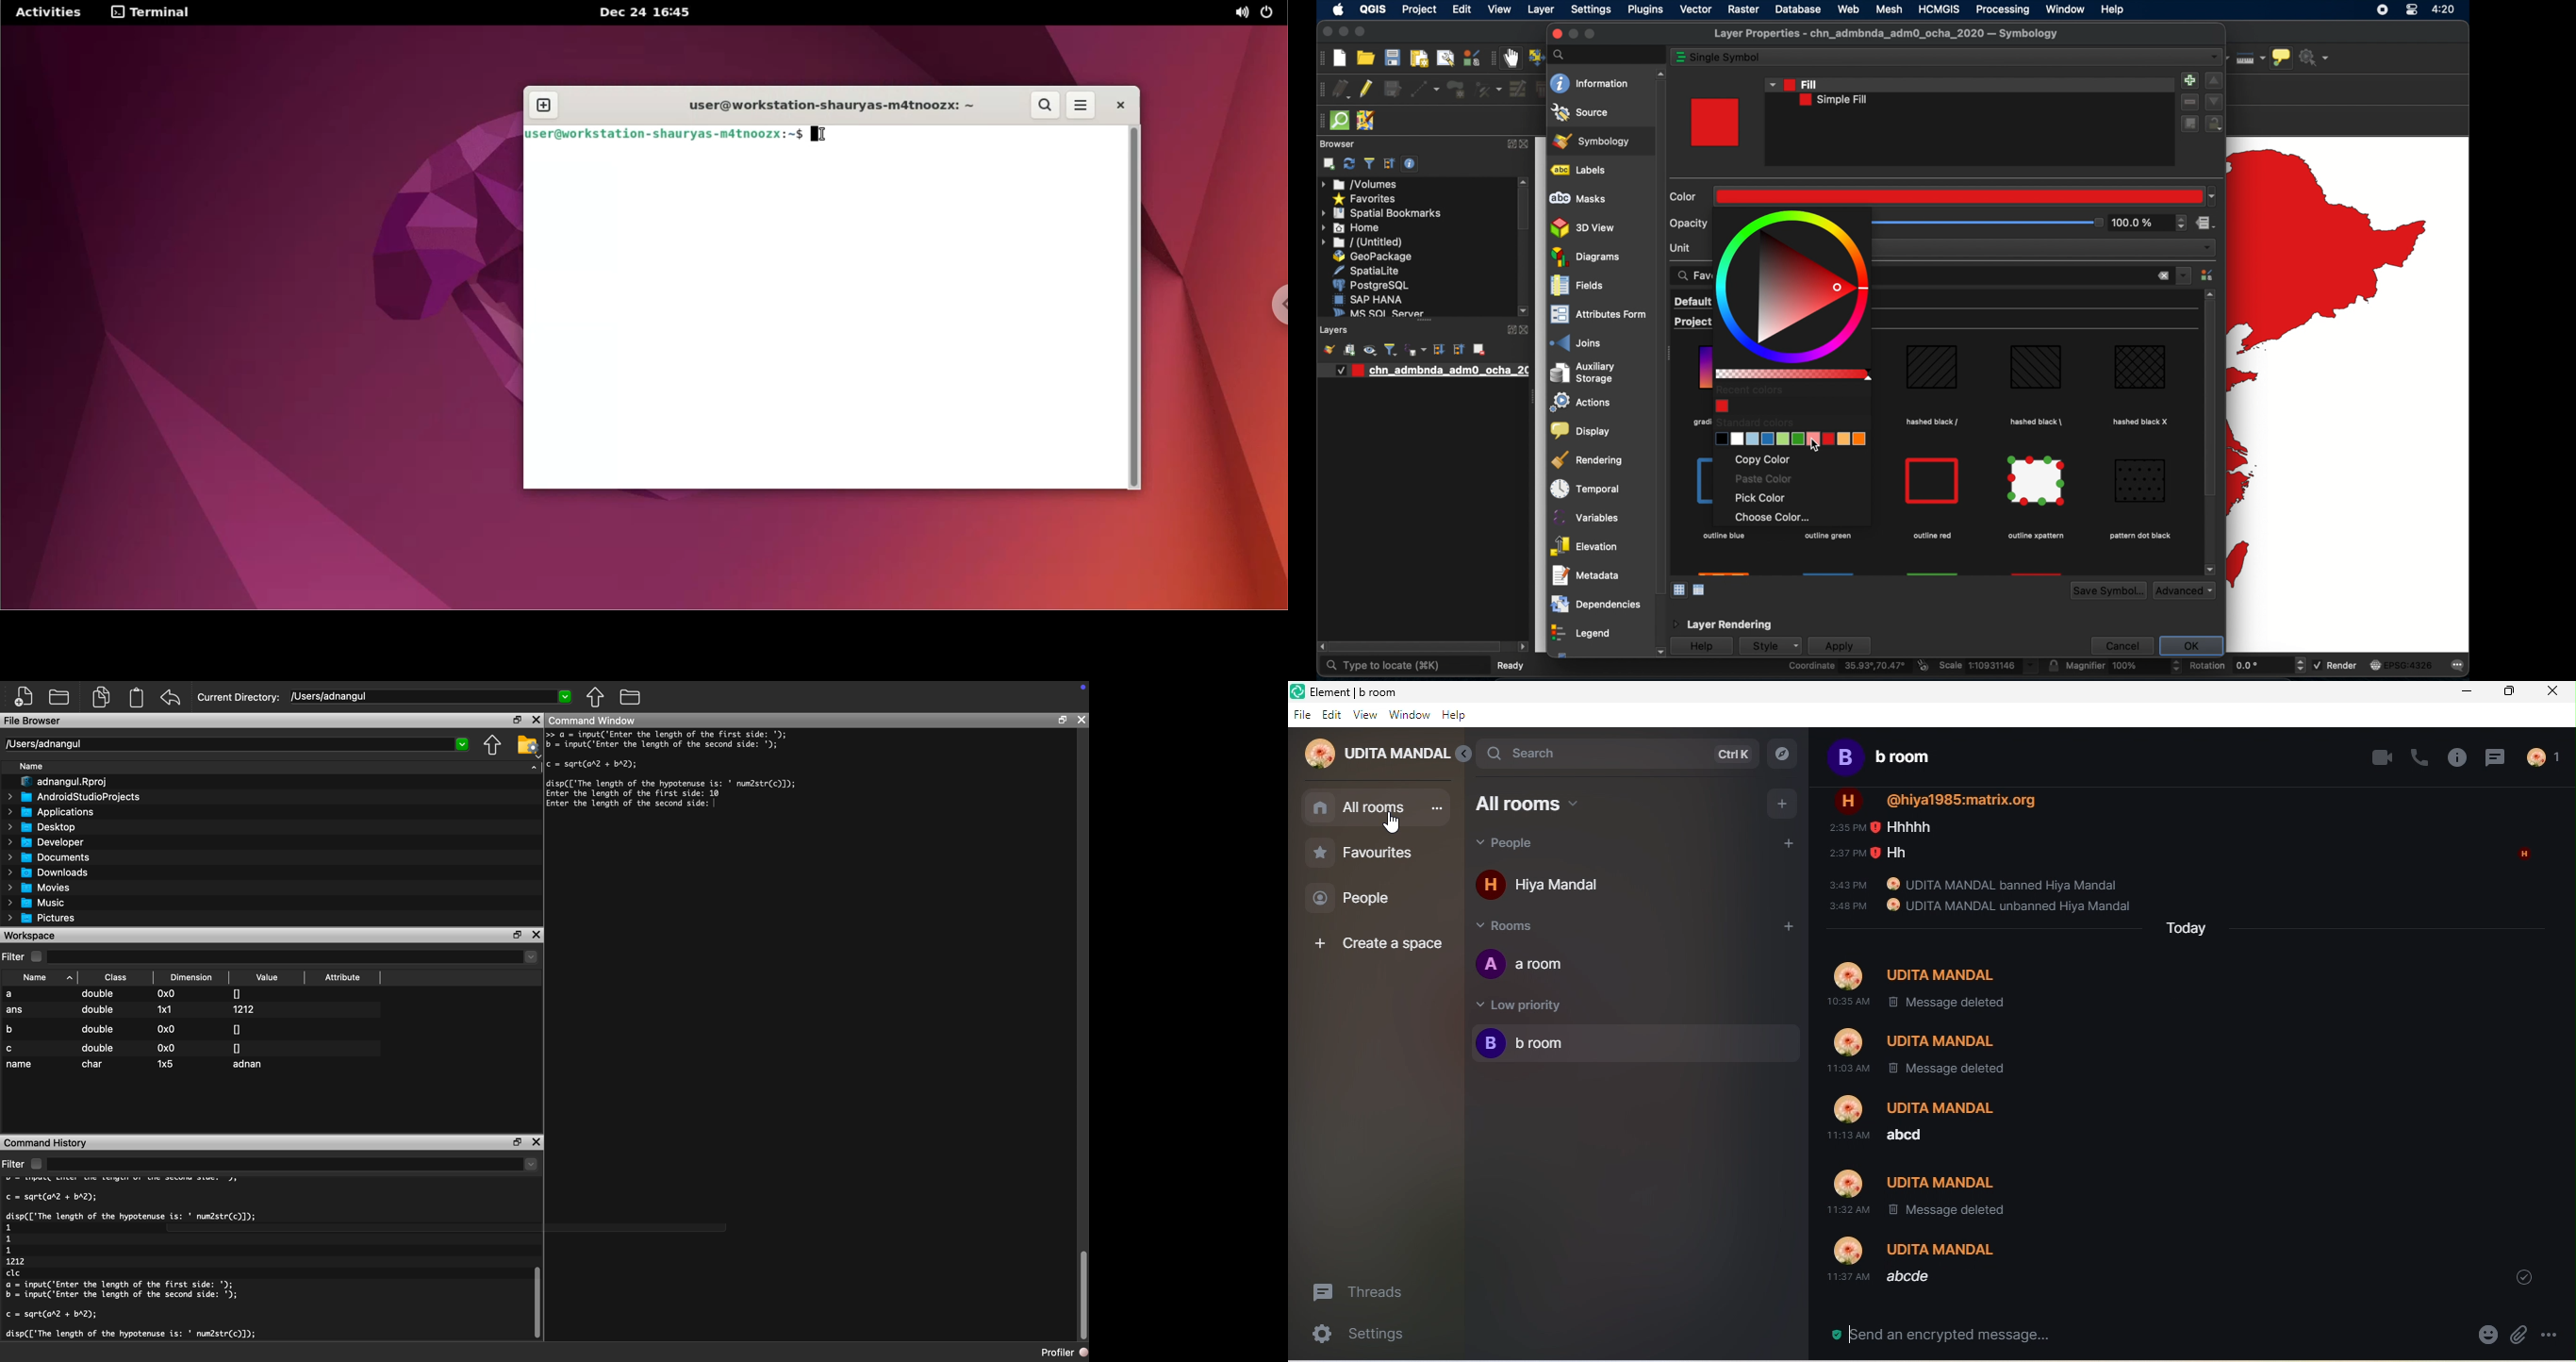  What do you see at coordinates (2164, 277) in the screenshot?
I see `close` at bounding box center [2164, 277].